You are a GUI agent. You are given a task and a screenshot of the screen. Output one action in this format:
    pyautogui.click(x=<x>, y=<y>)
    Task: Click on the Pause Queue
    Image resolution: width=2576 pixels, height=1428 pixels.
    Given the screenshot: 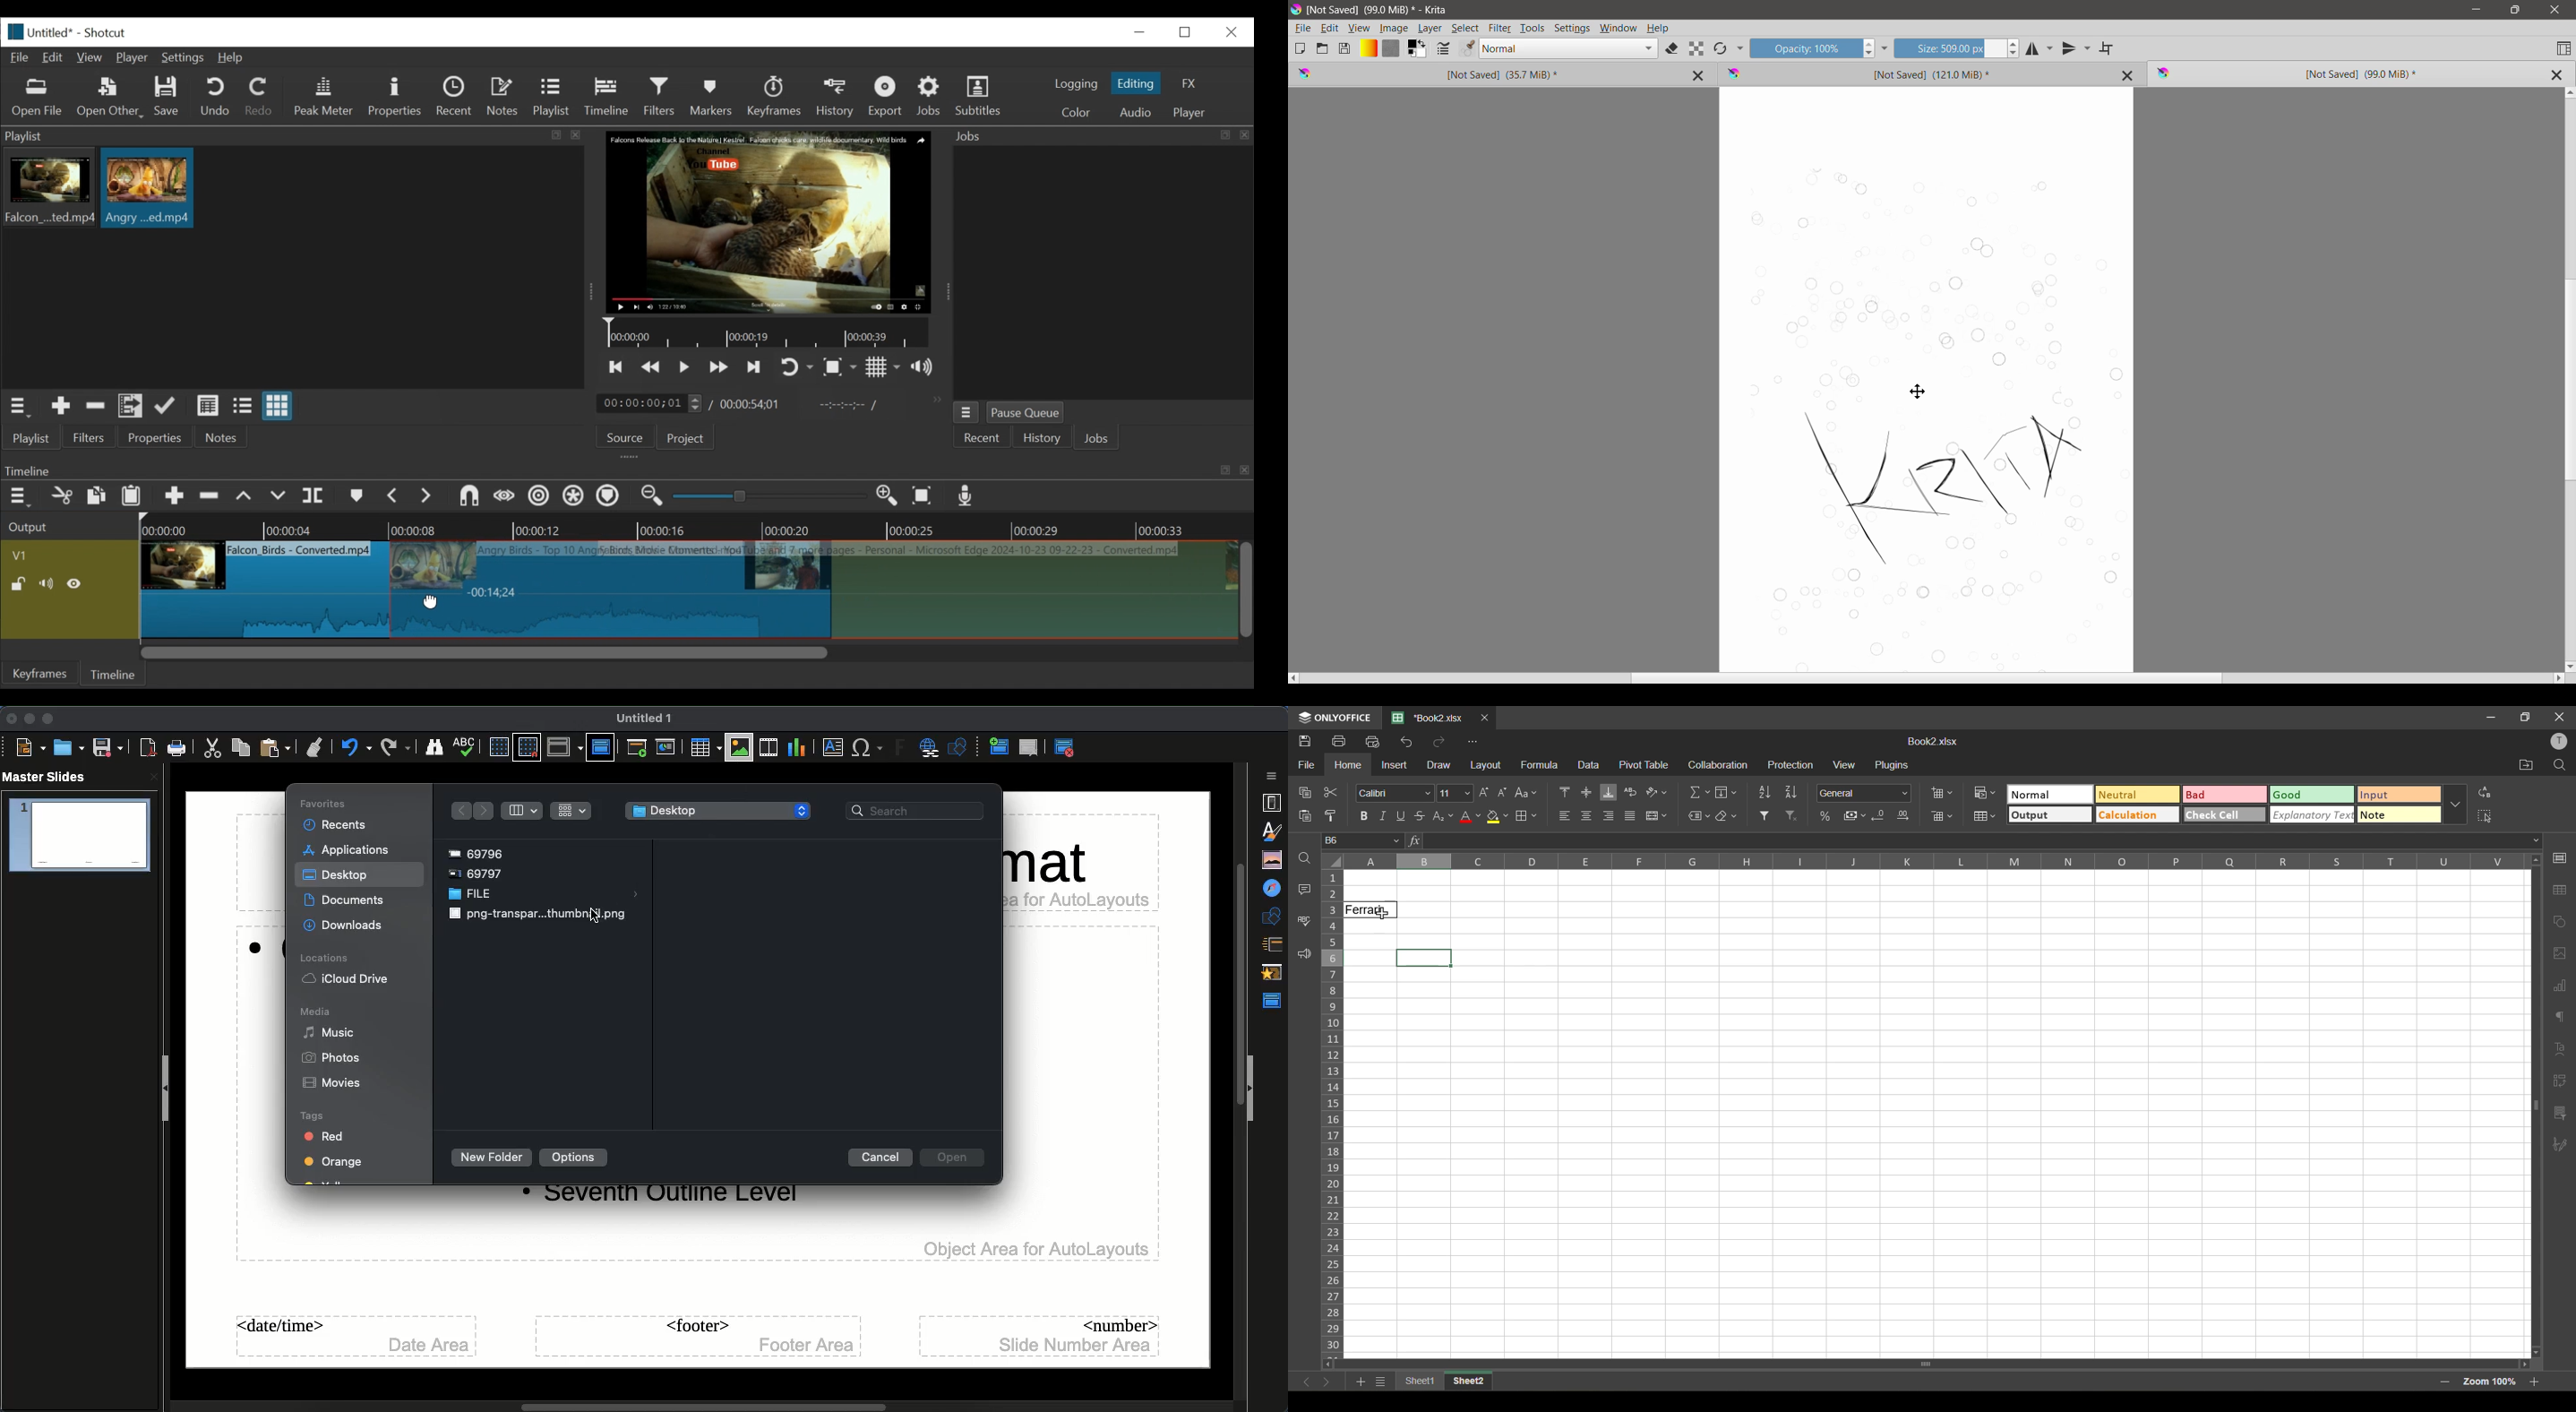 What is the action you would take?
    pyautogui.click(x=1027, y=415)
    